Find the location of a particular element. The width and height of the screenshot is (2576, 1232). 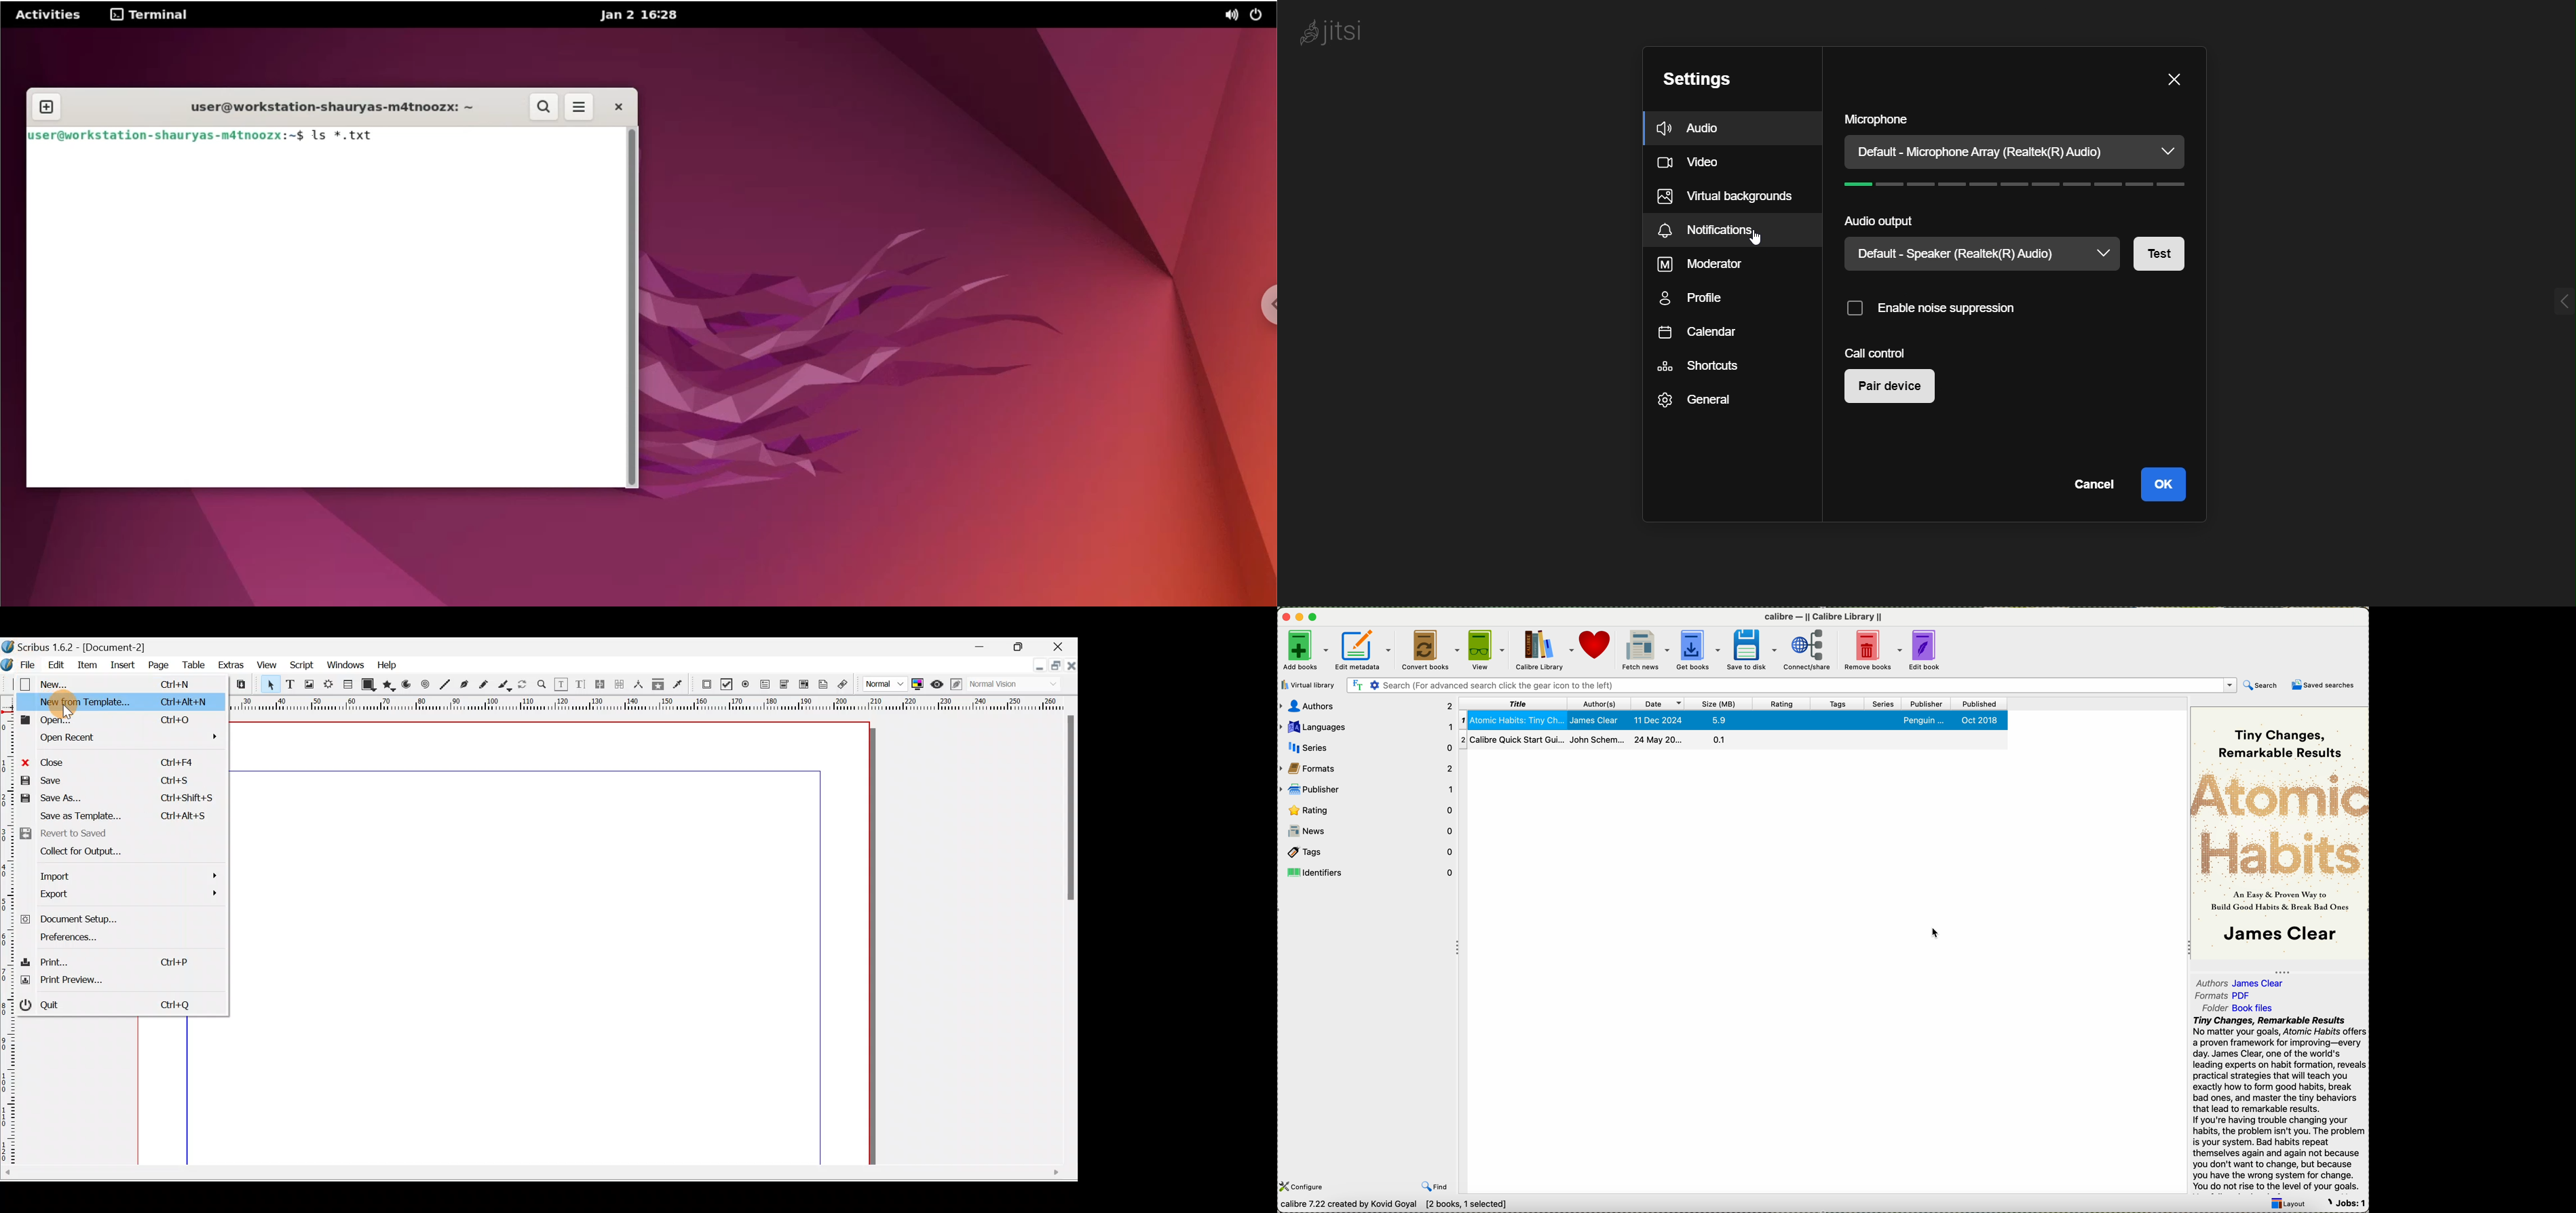

Page is located at coordinates (158, 664).